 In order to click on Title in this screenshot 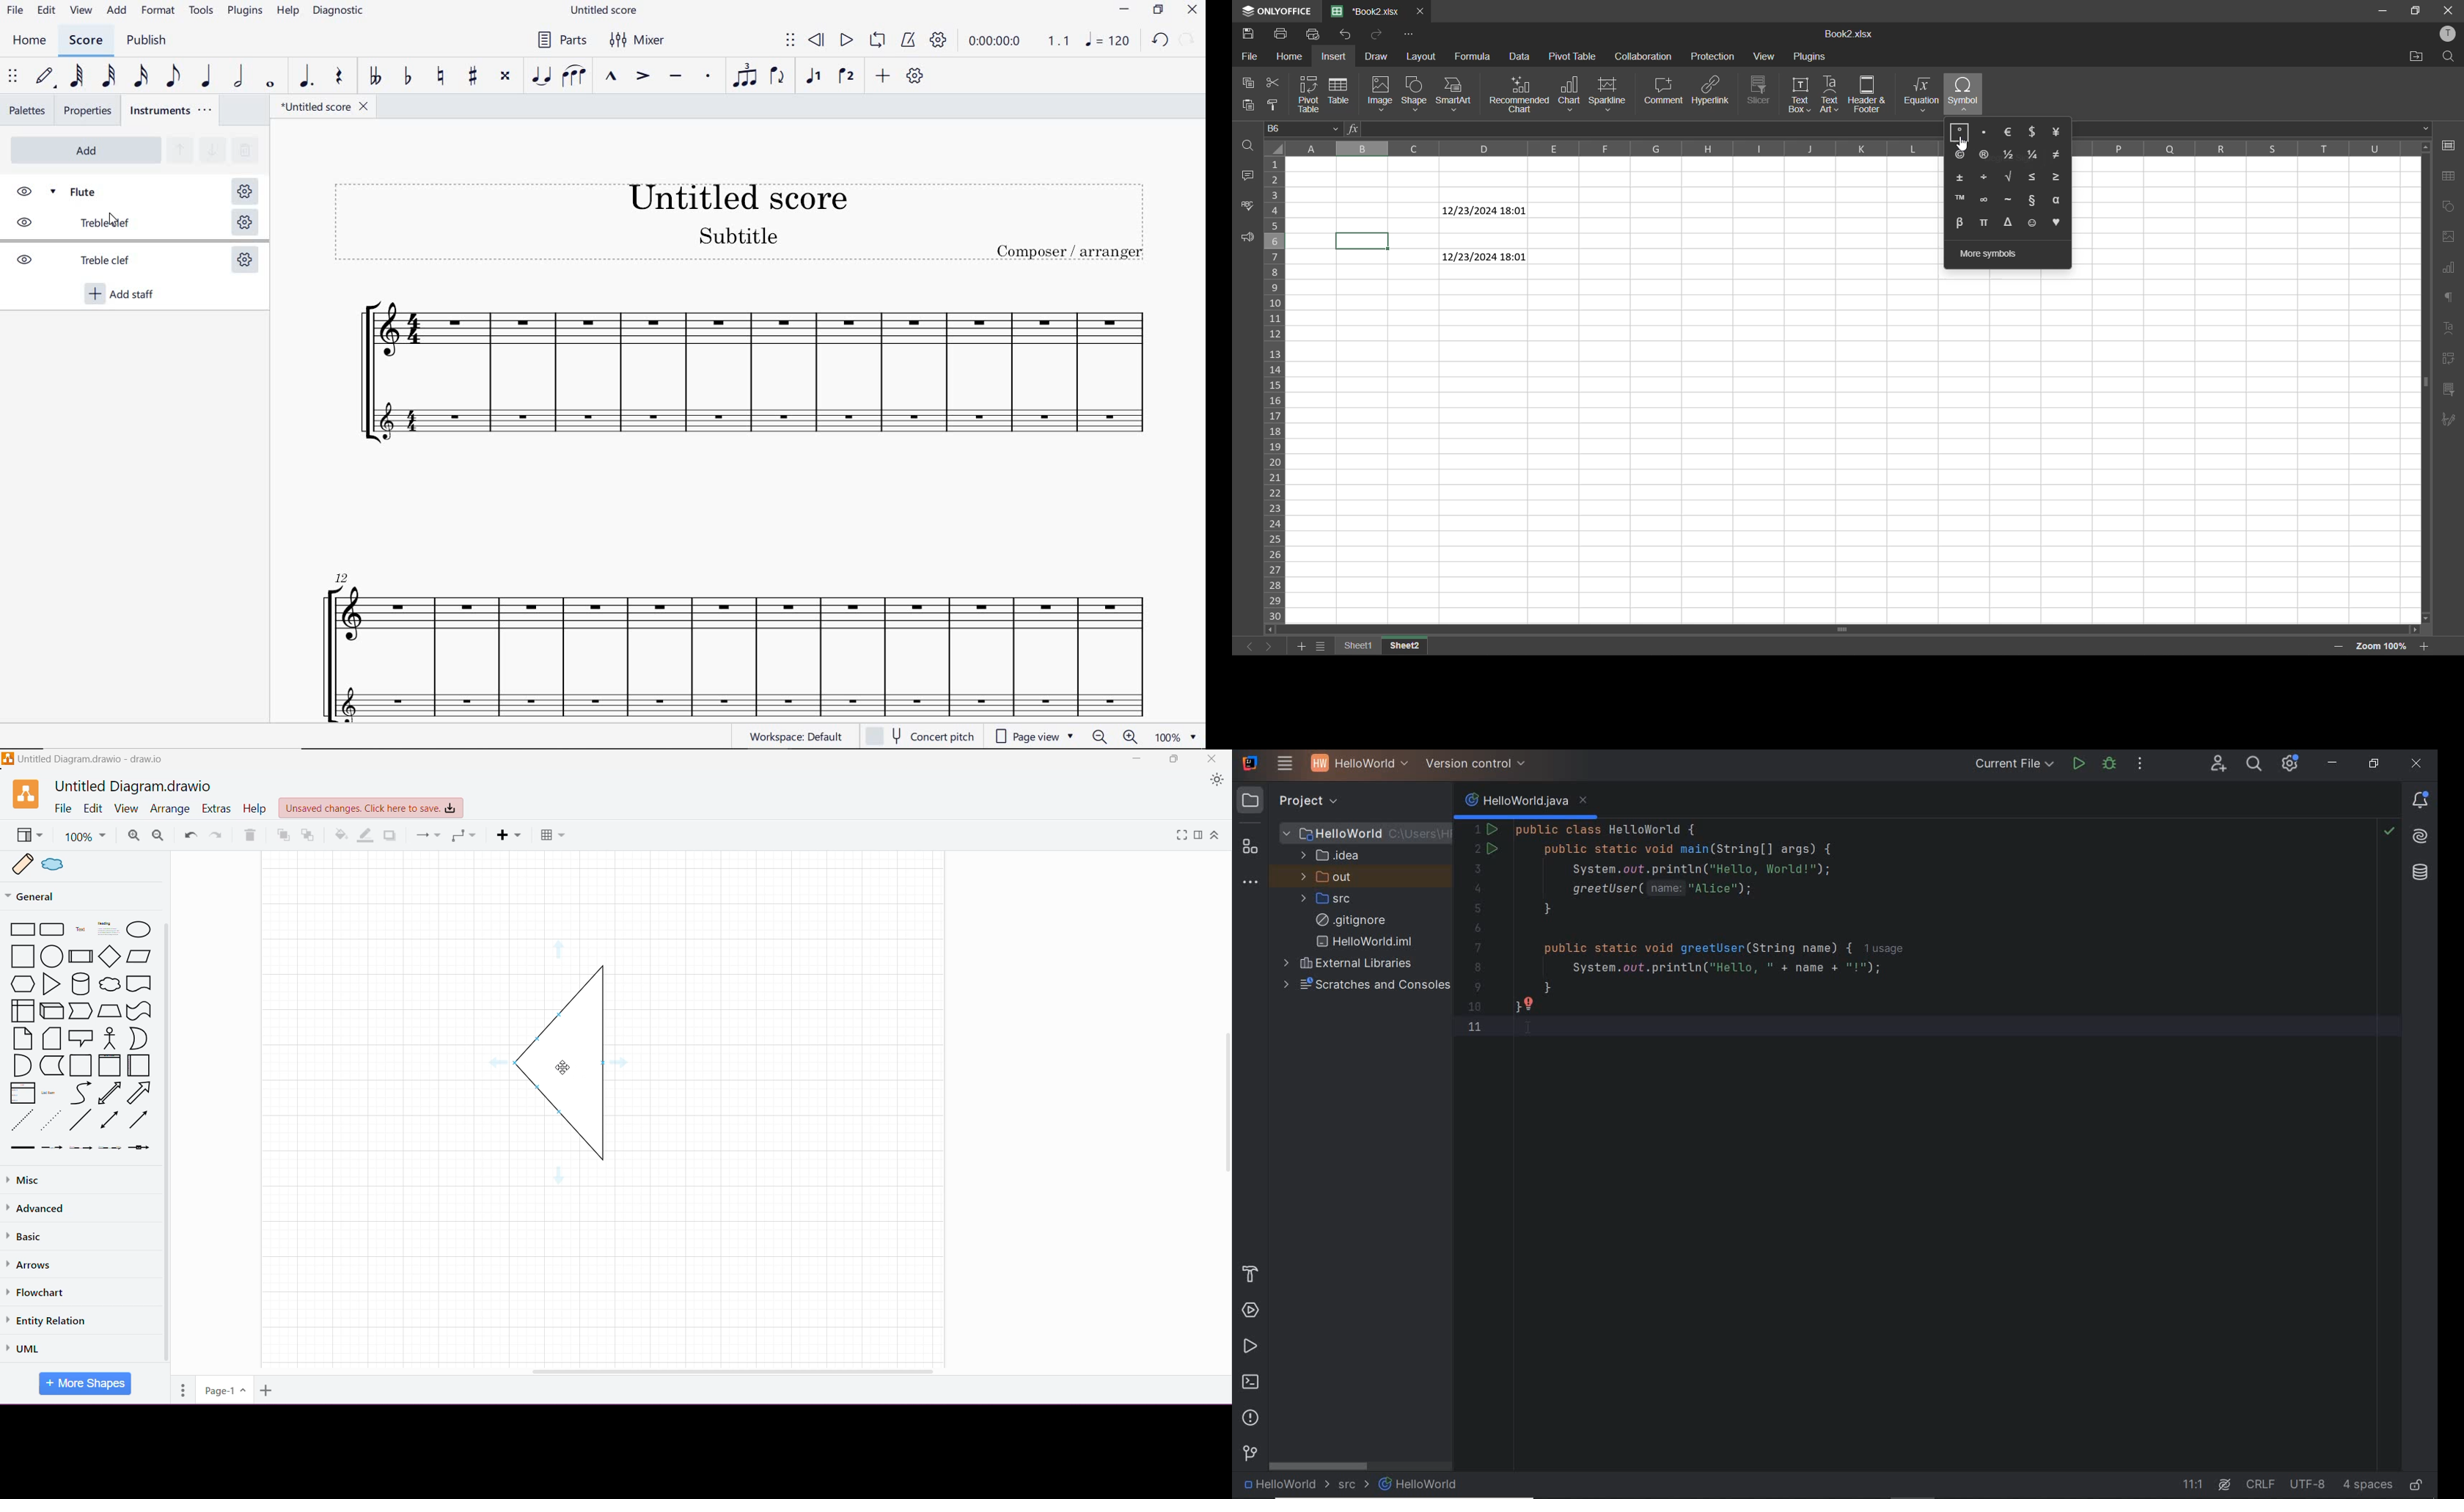, I will do `click(741, 222)`.